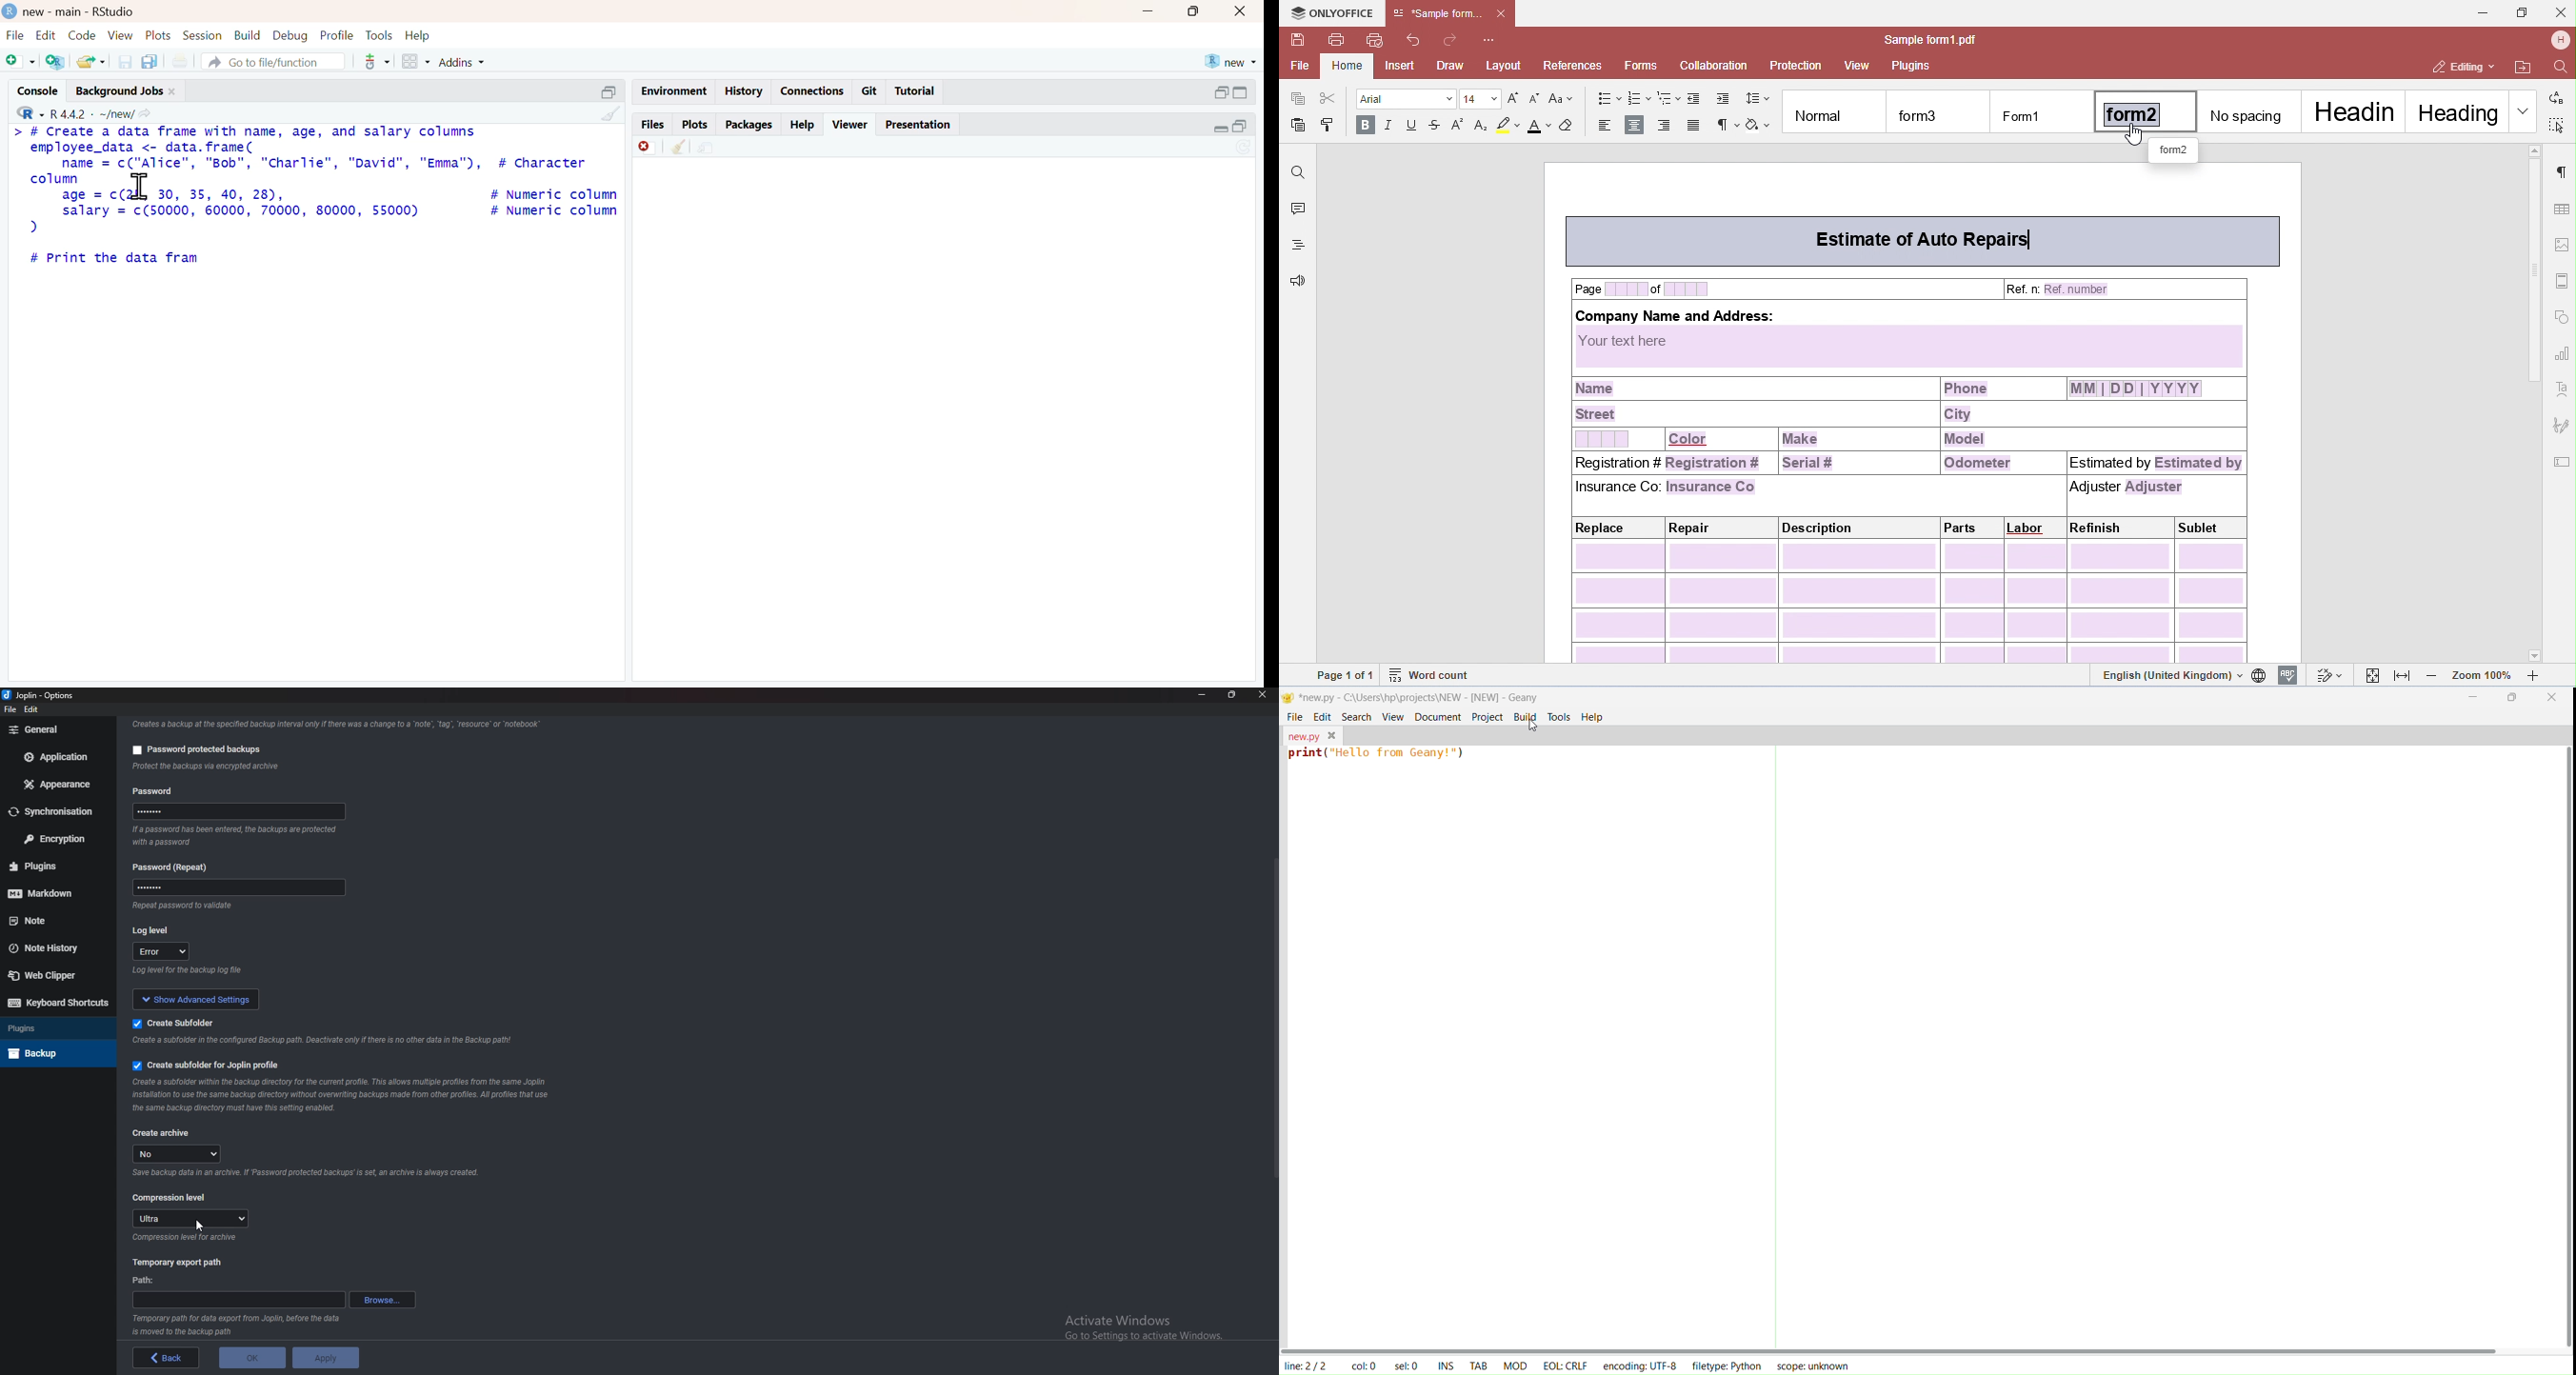 The height and width of the screenshot is (1400, 2576). Describe the element at coordinates (326, 1358) in the screenshot. I see `apply` at that location.